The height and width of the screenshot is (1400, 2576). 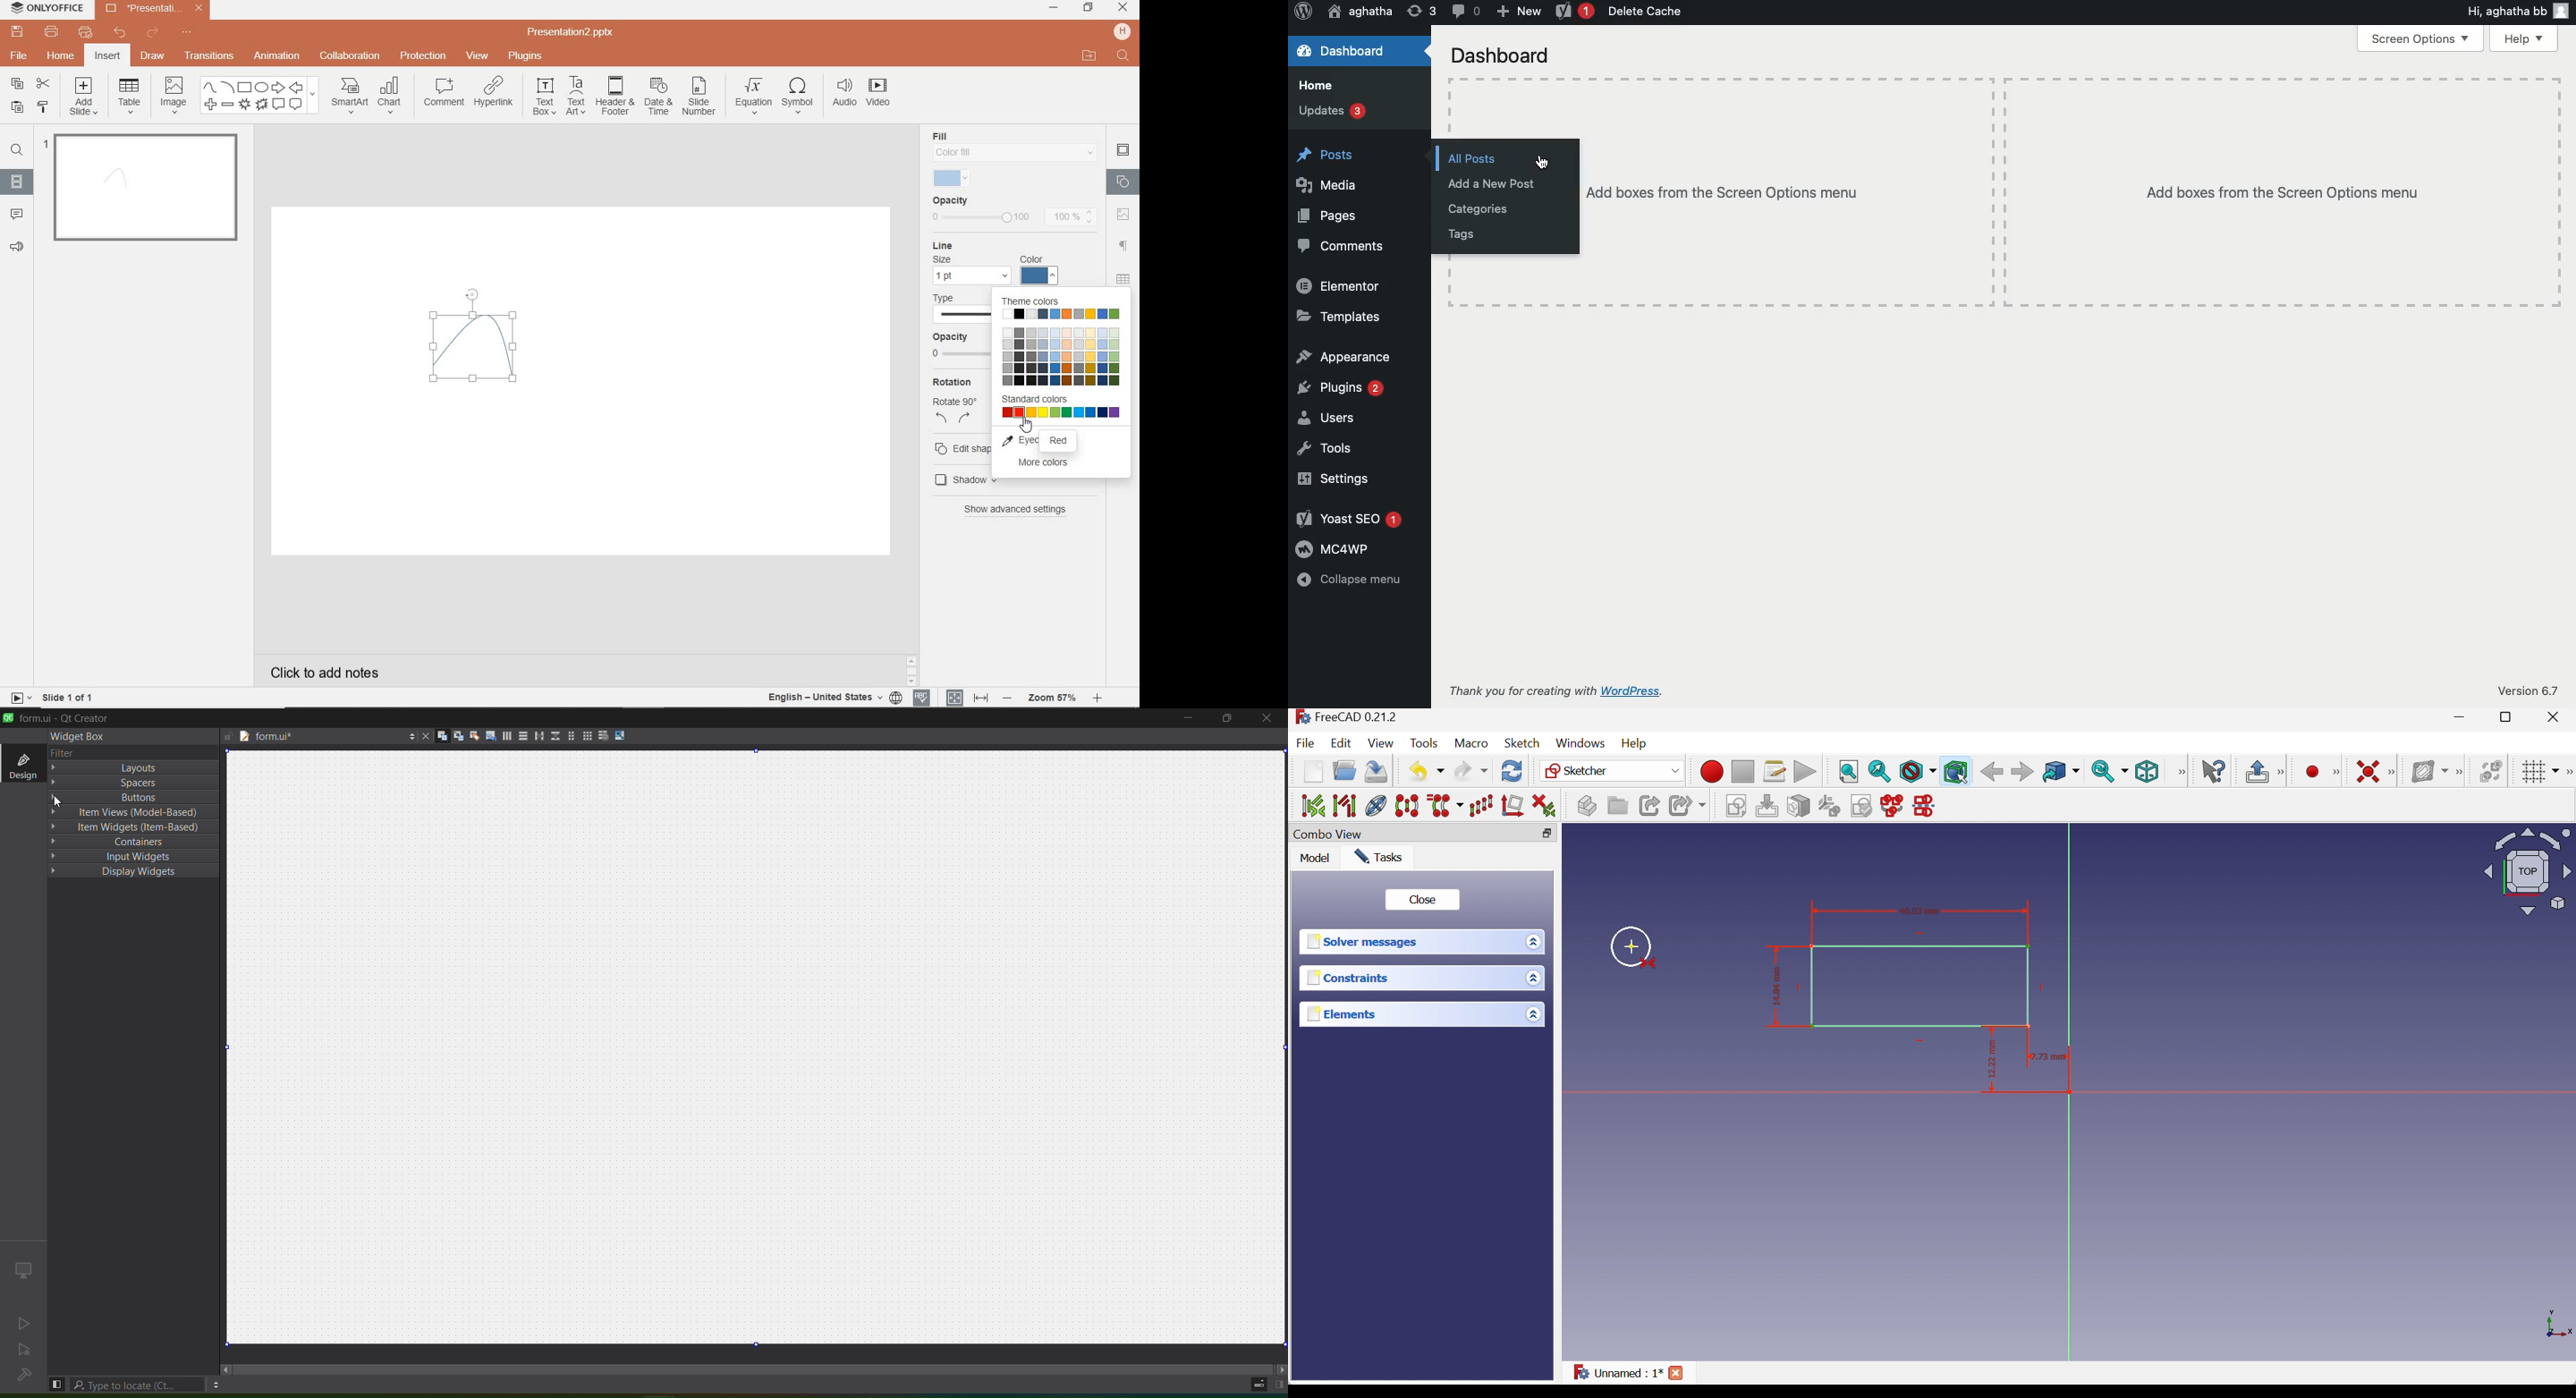 What do you see at coordinates (1122, 245) in the screenshot?
I see `PARAGRAPH SETTINGS` at bounding box center [1122, 245].